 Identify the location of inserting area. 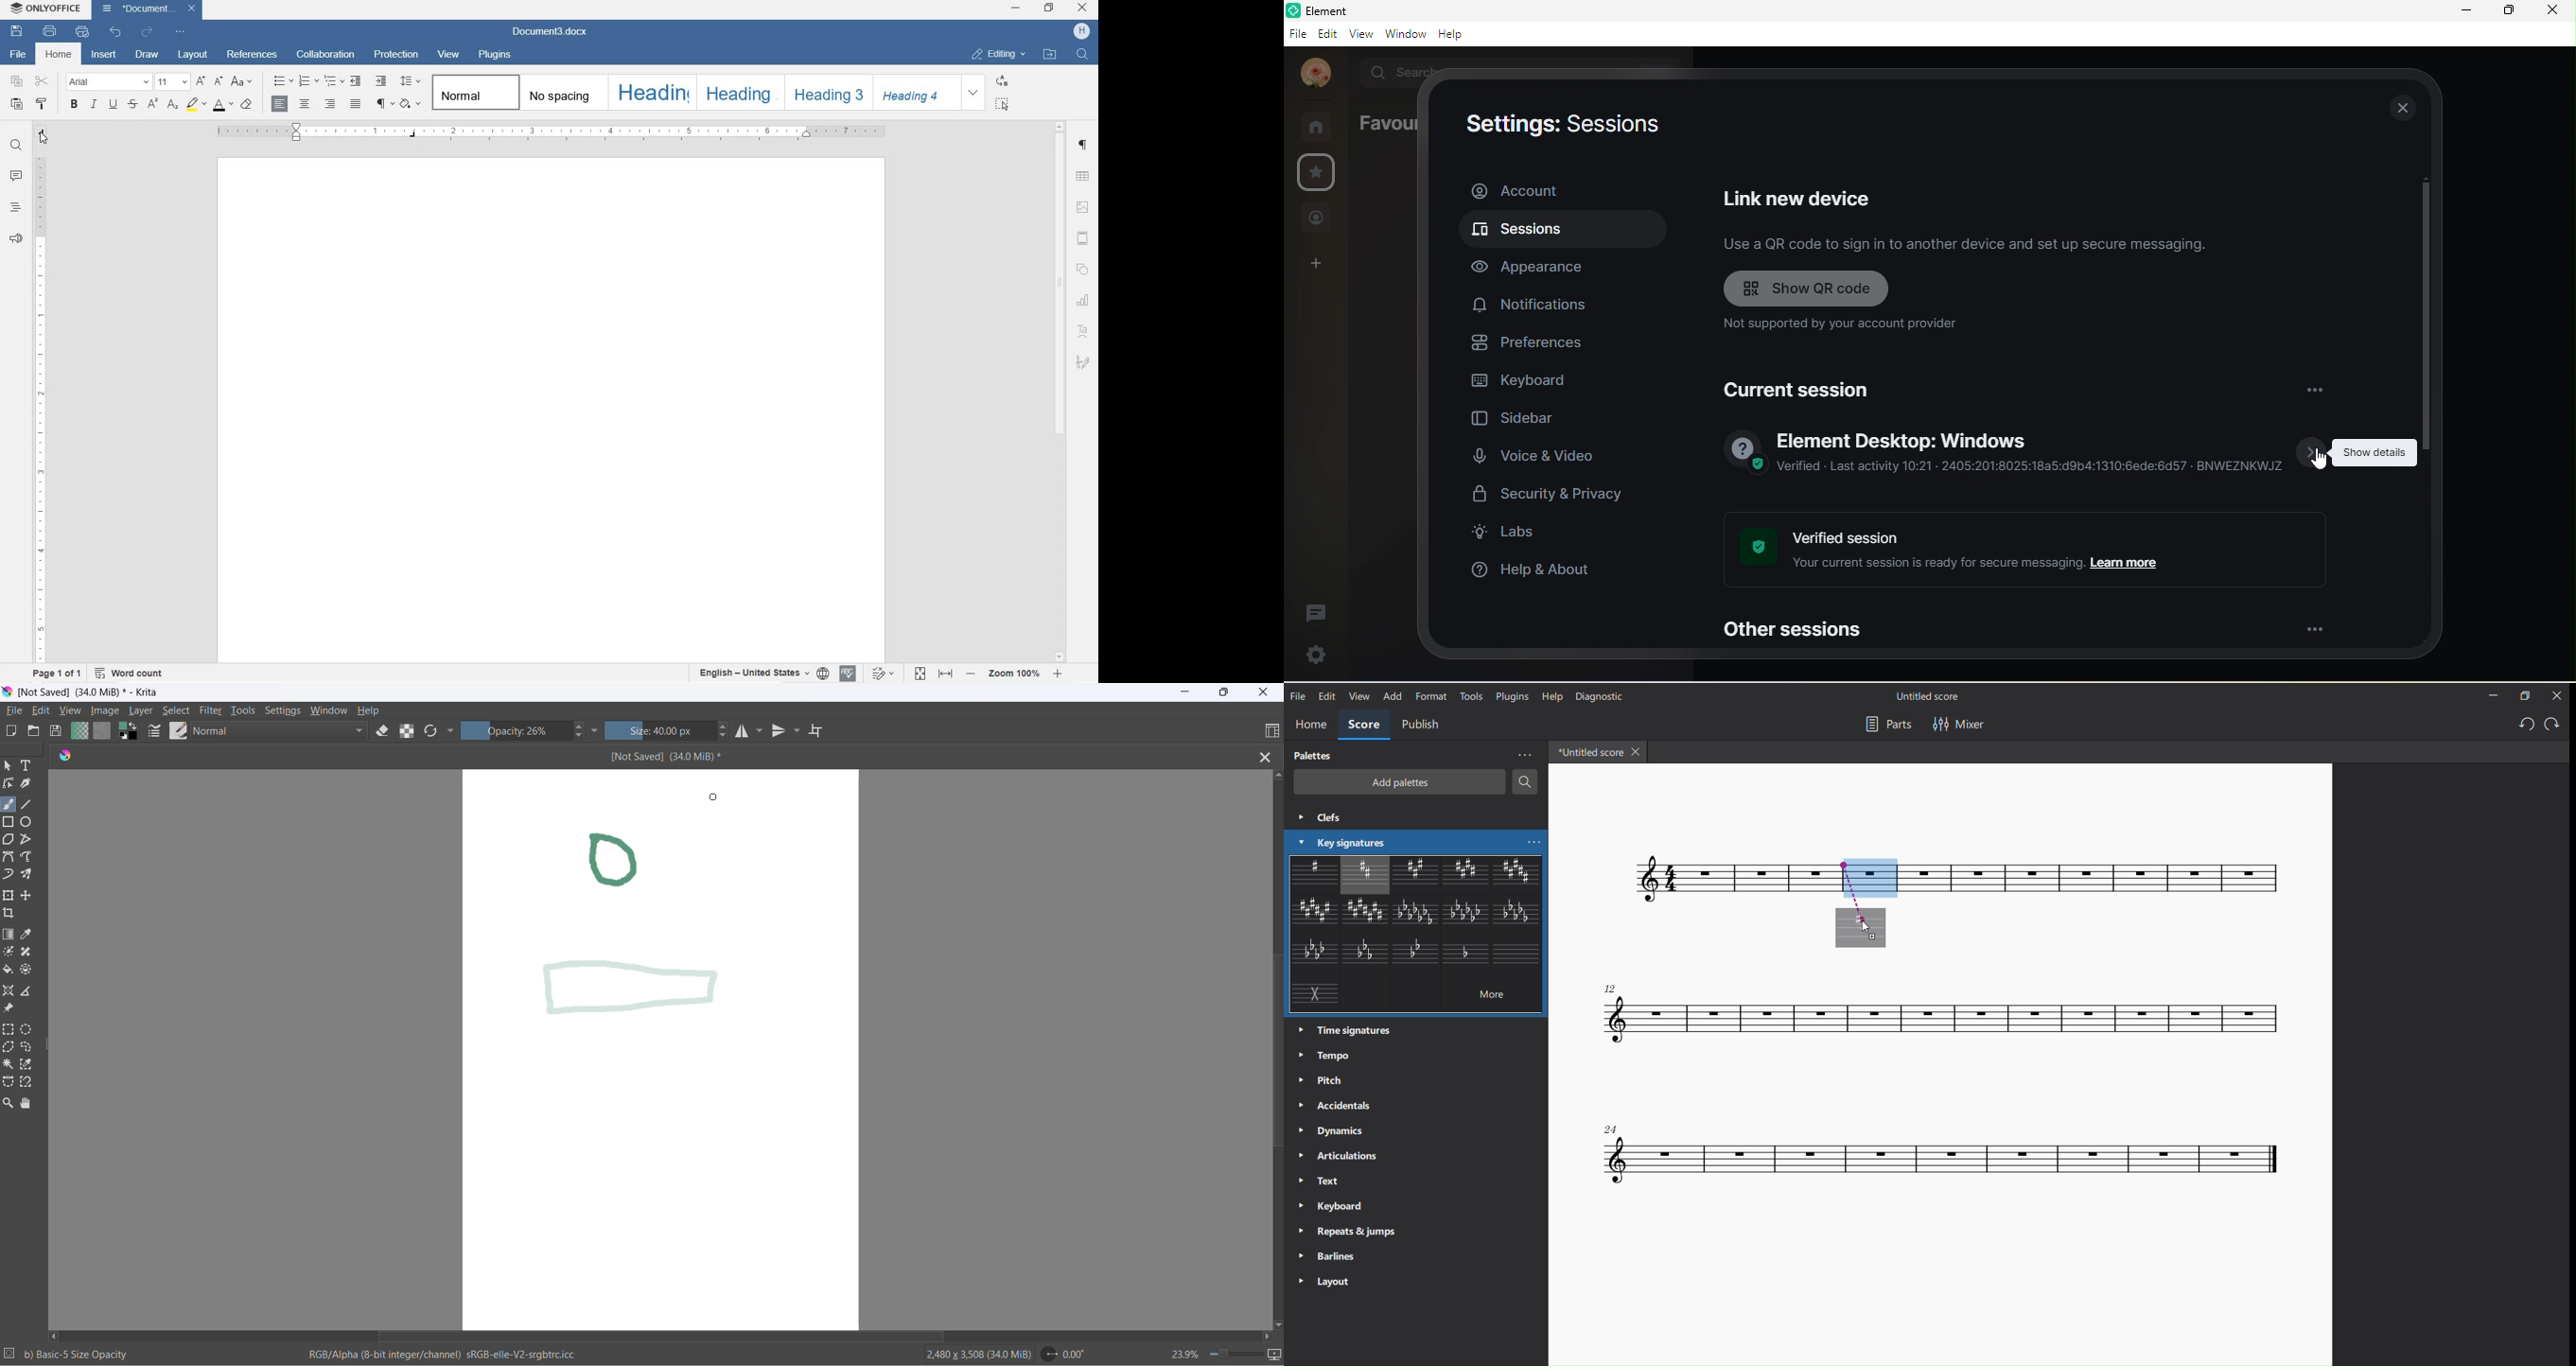
(1870, 906).